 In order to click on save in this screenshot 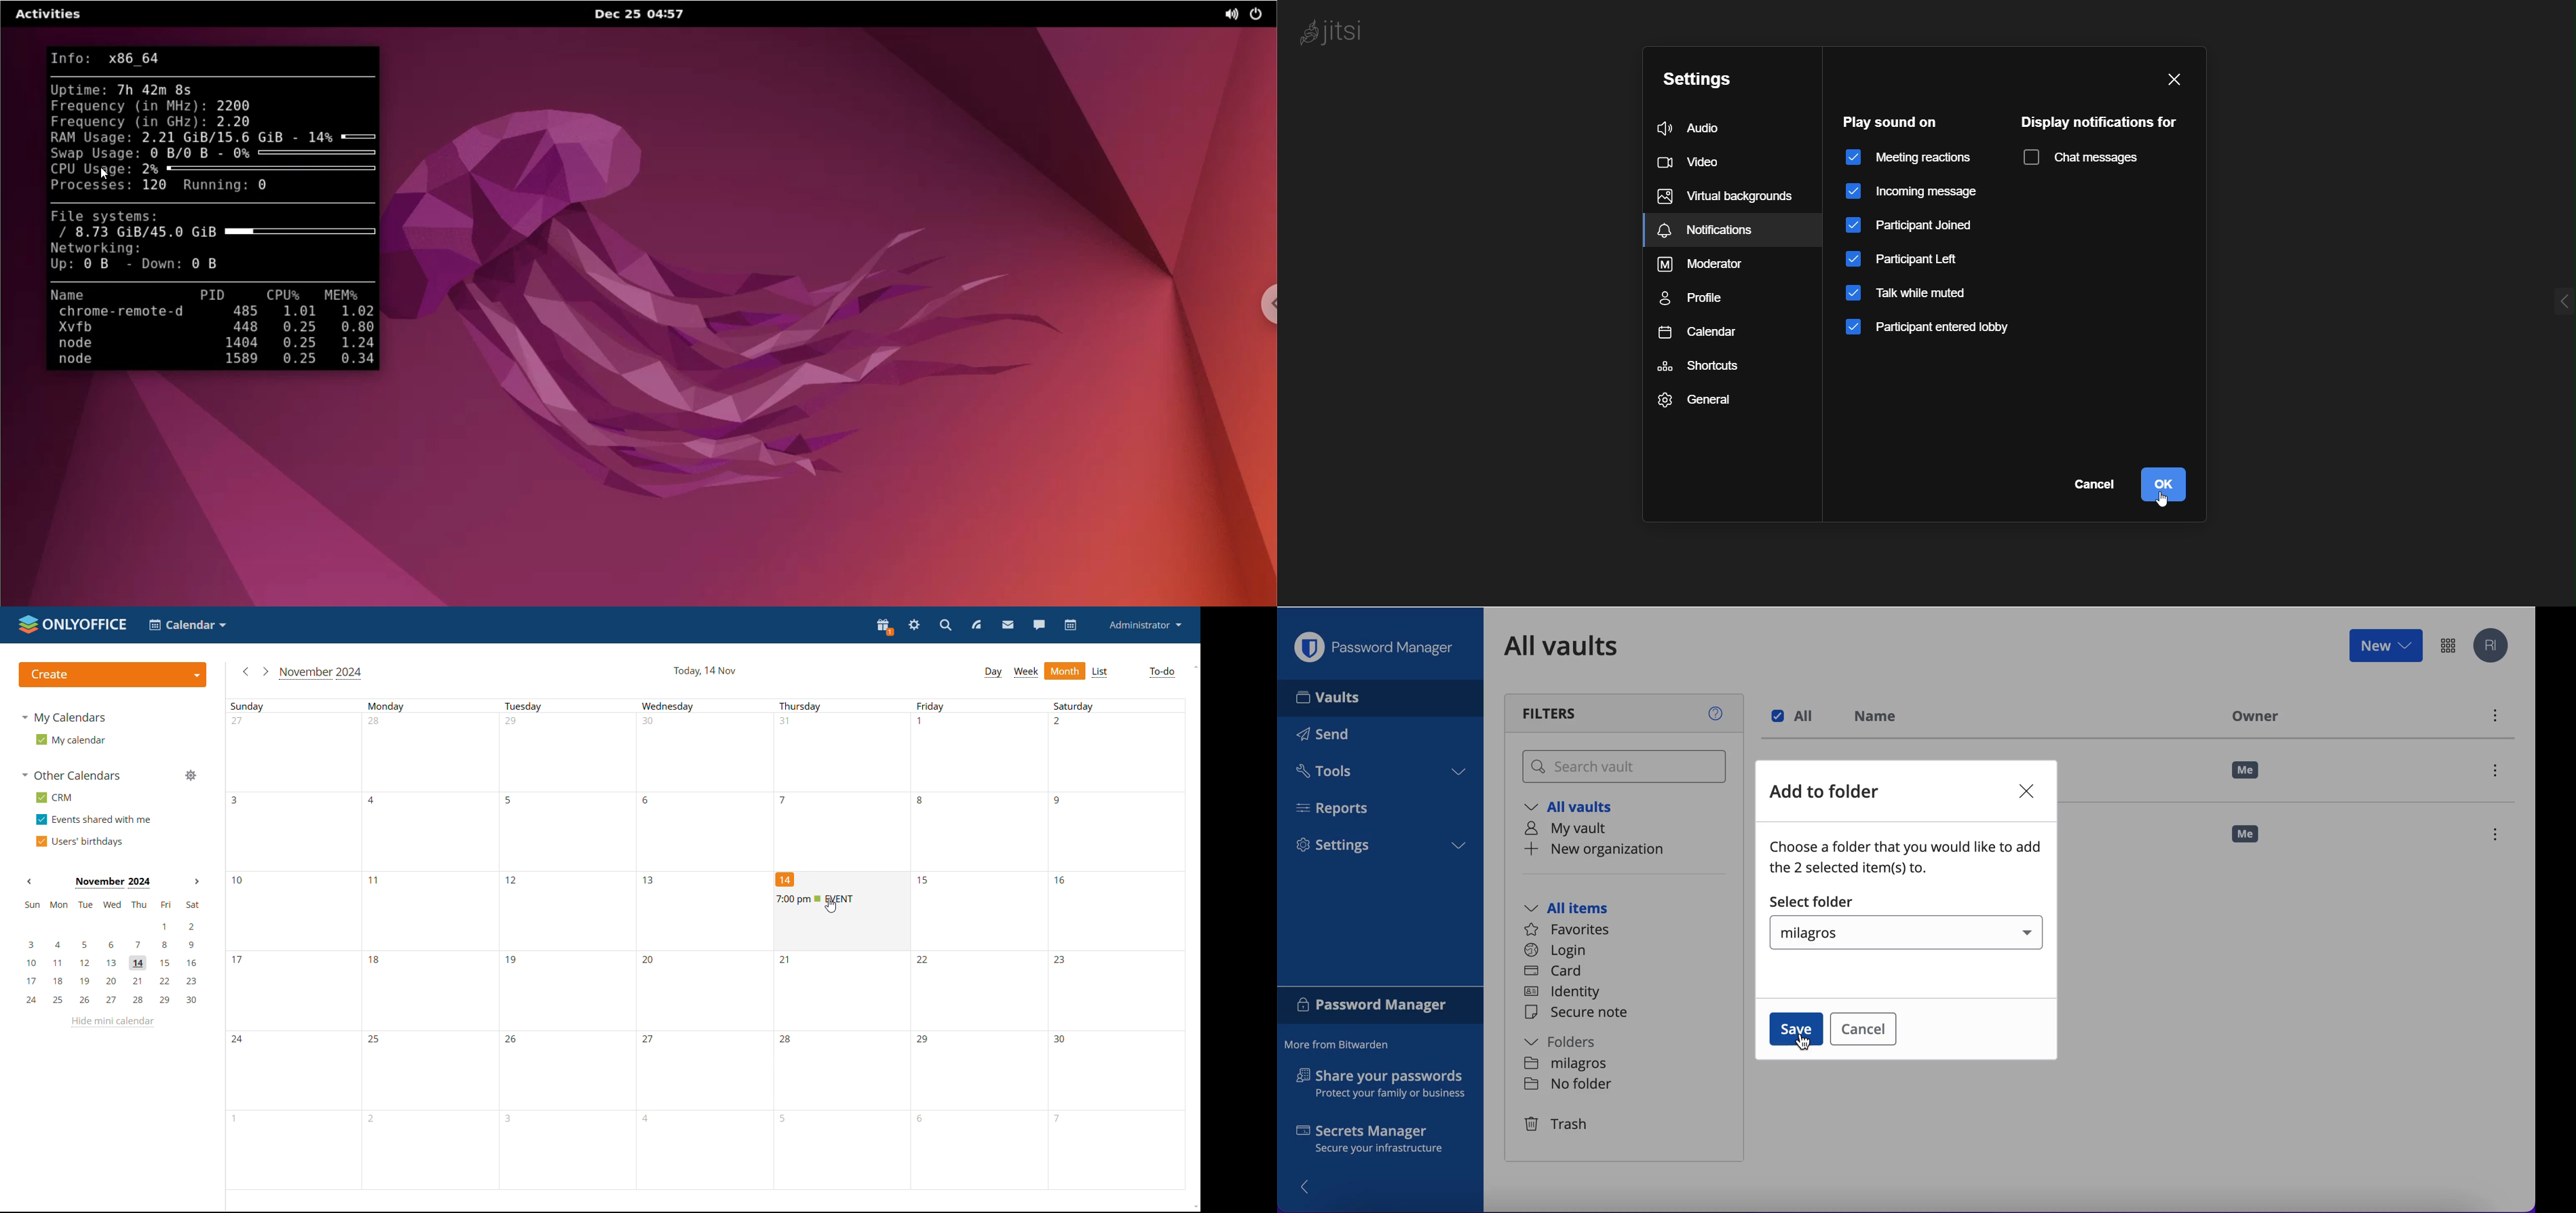, I will do `click(1796, 1029)`.